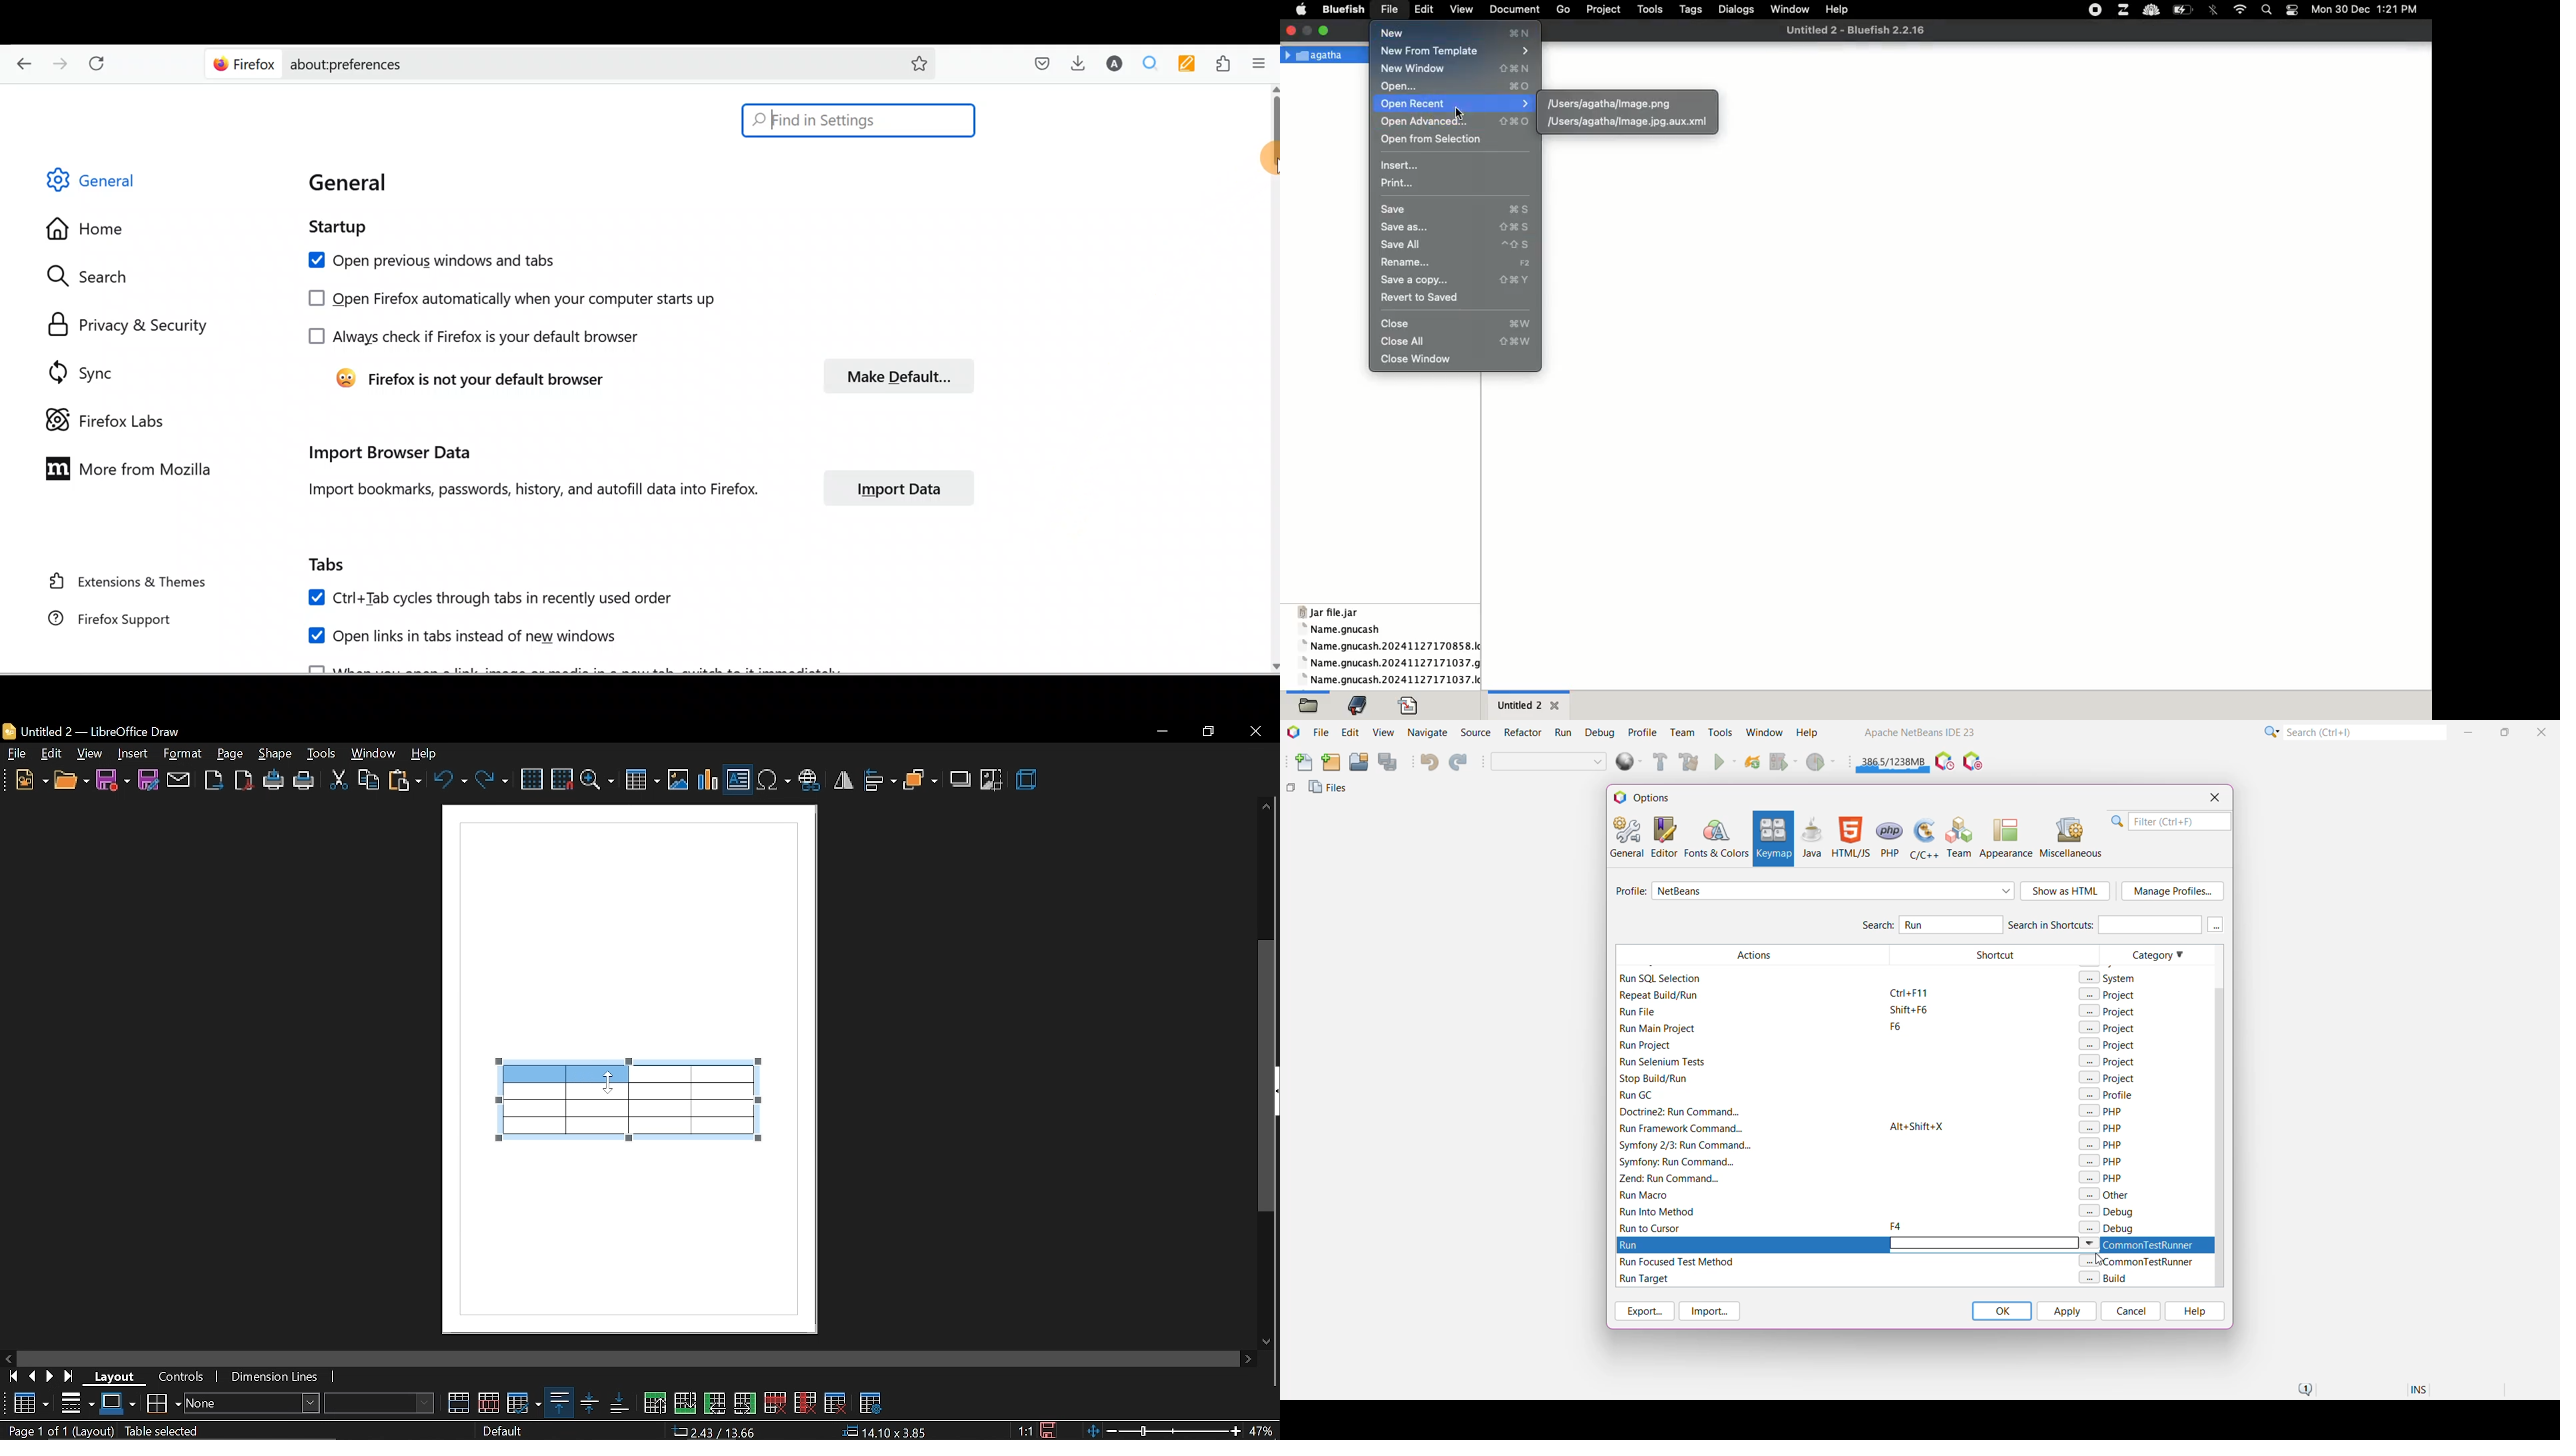 This screenshot has width=2576, height=1456. Describe the element at coordinates (1420, 296) in the screenshot. I see `revert to saved` at that location.